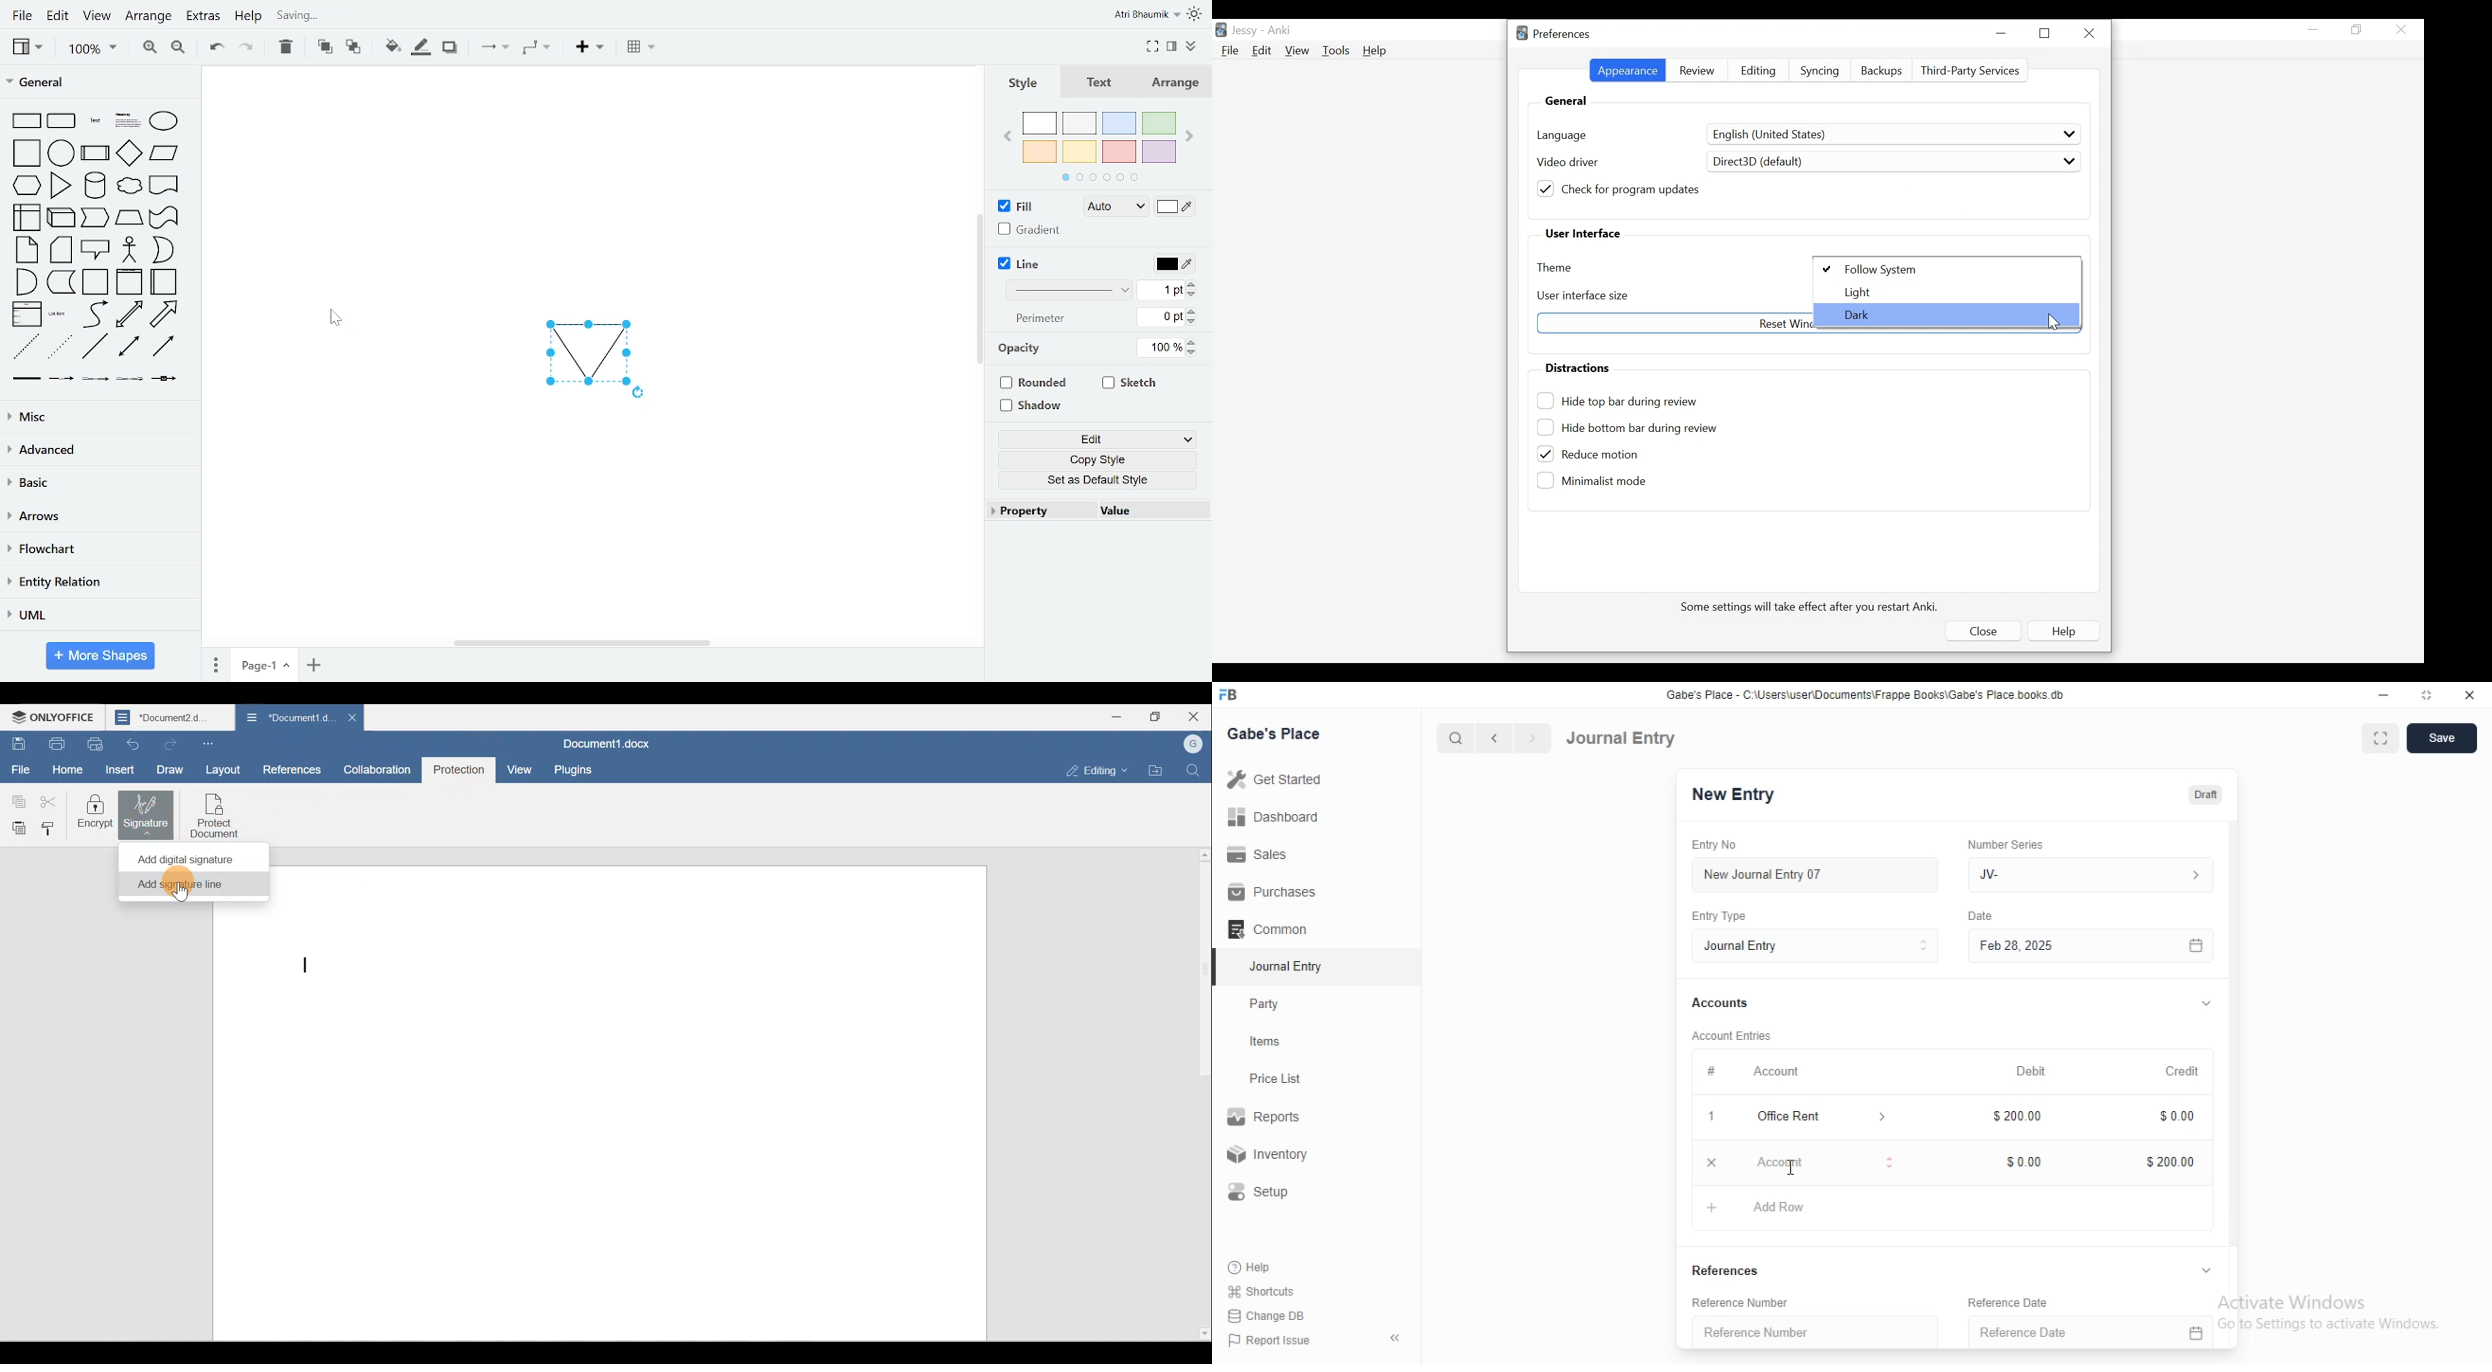 Image resolution: width=2492 pixels, height=1372 pixels. I want to click on profile Atri Bhaumik, so click(1146, 15).